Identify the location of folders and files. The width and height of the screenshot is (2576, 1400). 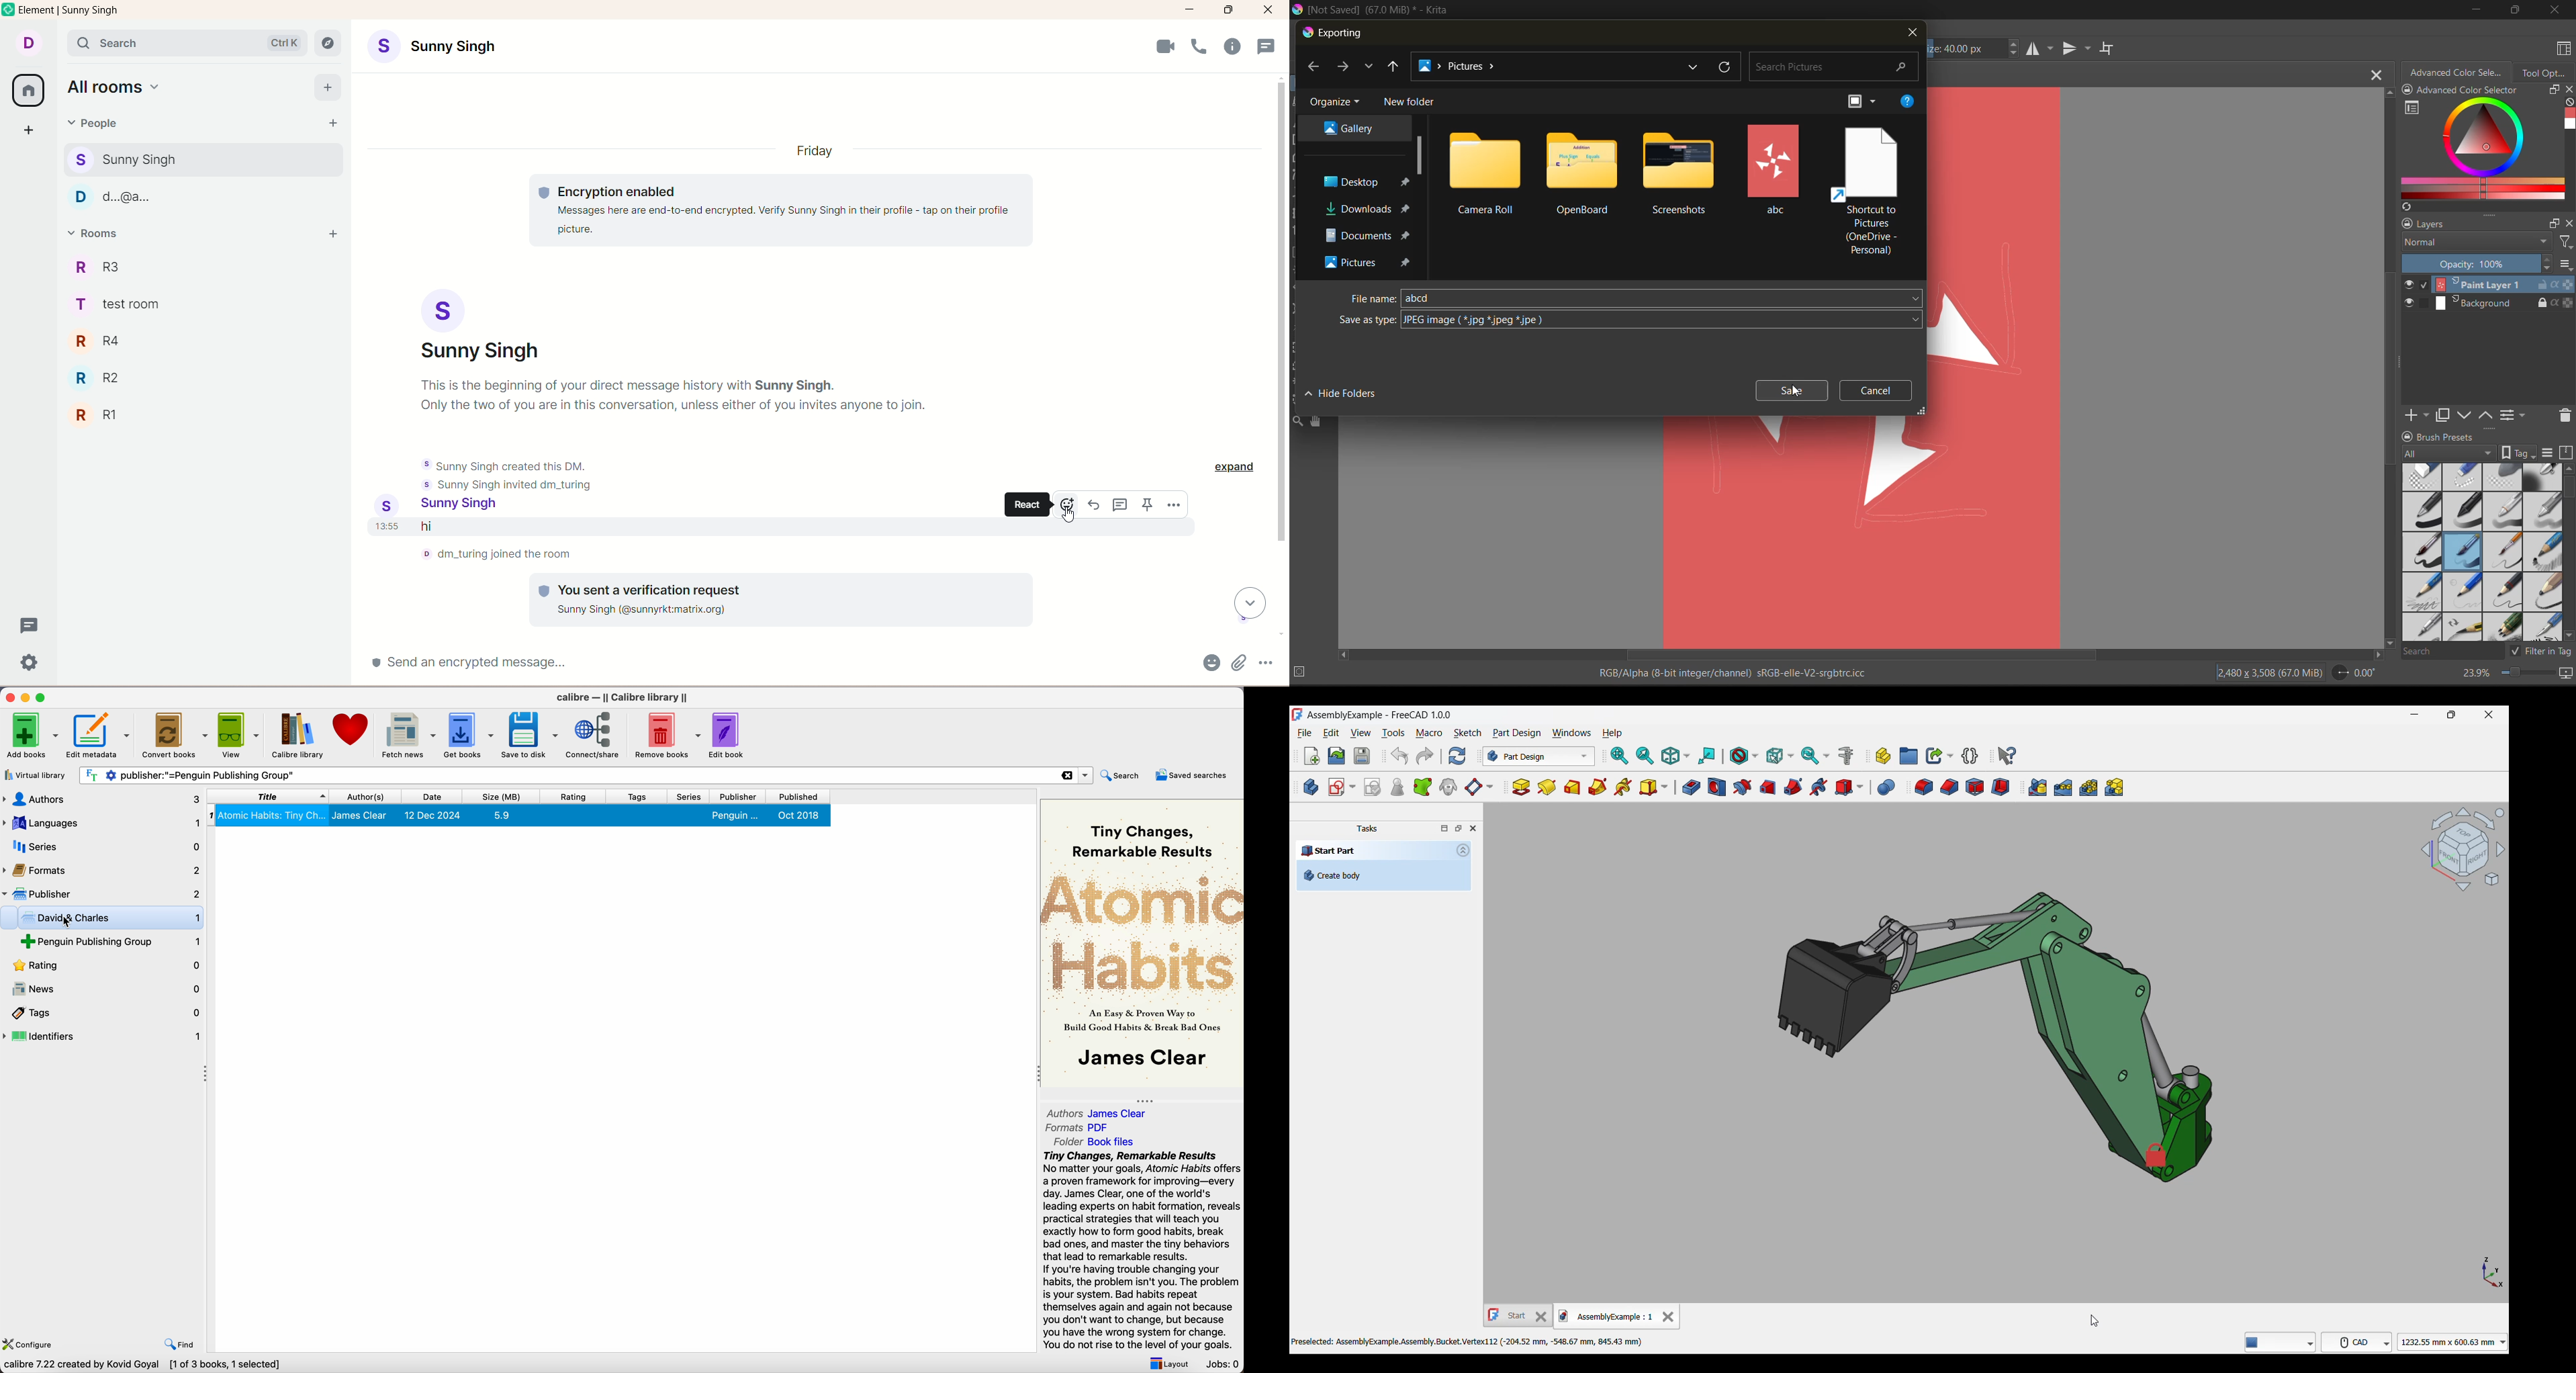
(1776, 169).